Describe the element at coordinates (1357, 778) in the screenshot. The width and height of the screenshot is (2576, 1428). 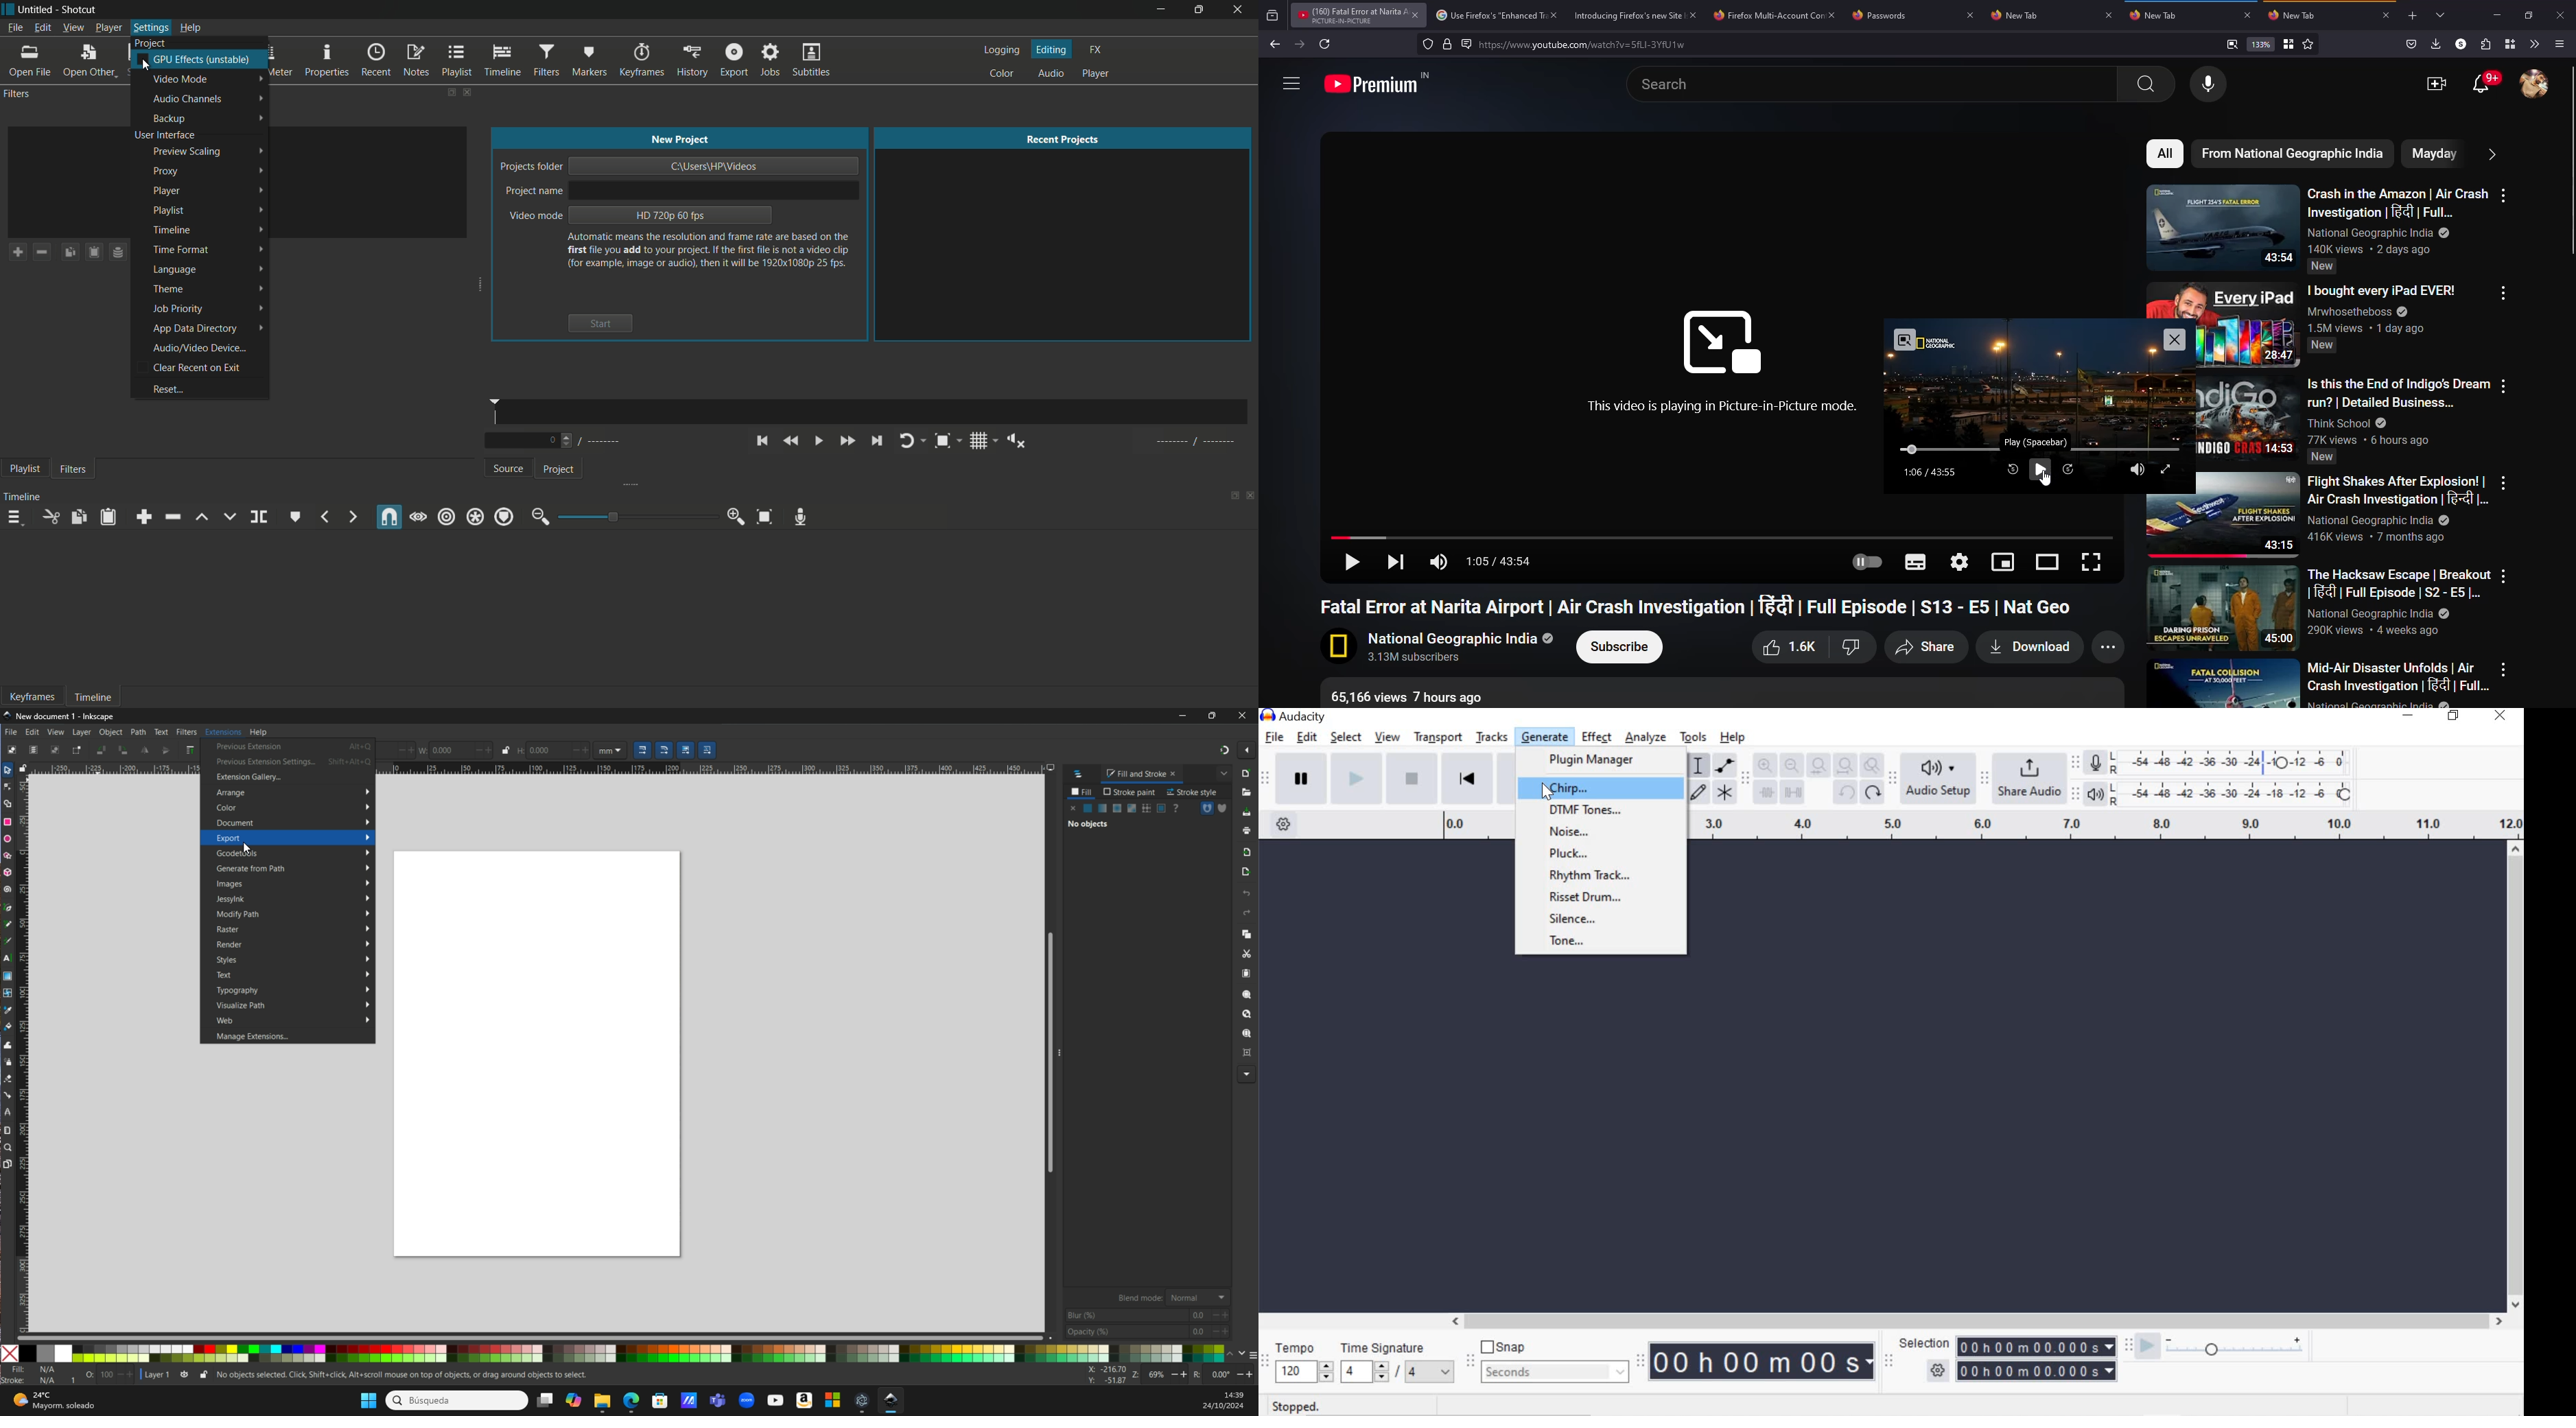
I see `Play` at that location.